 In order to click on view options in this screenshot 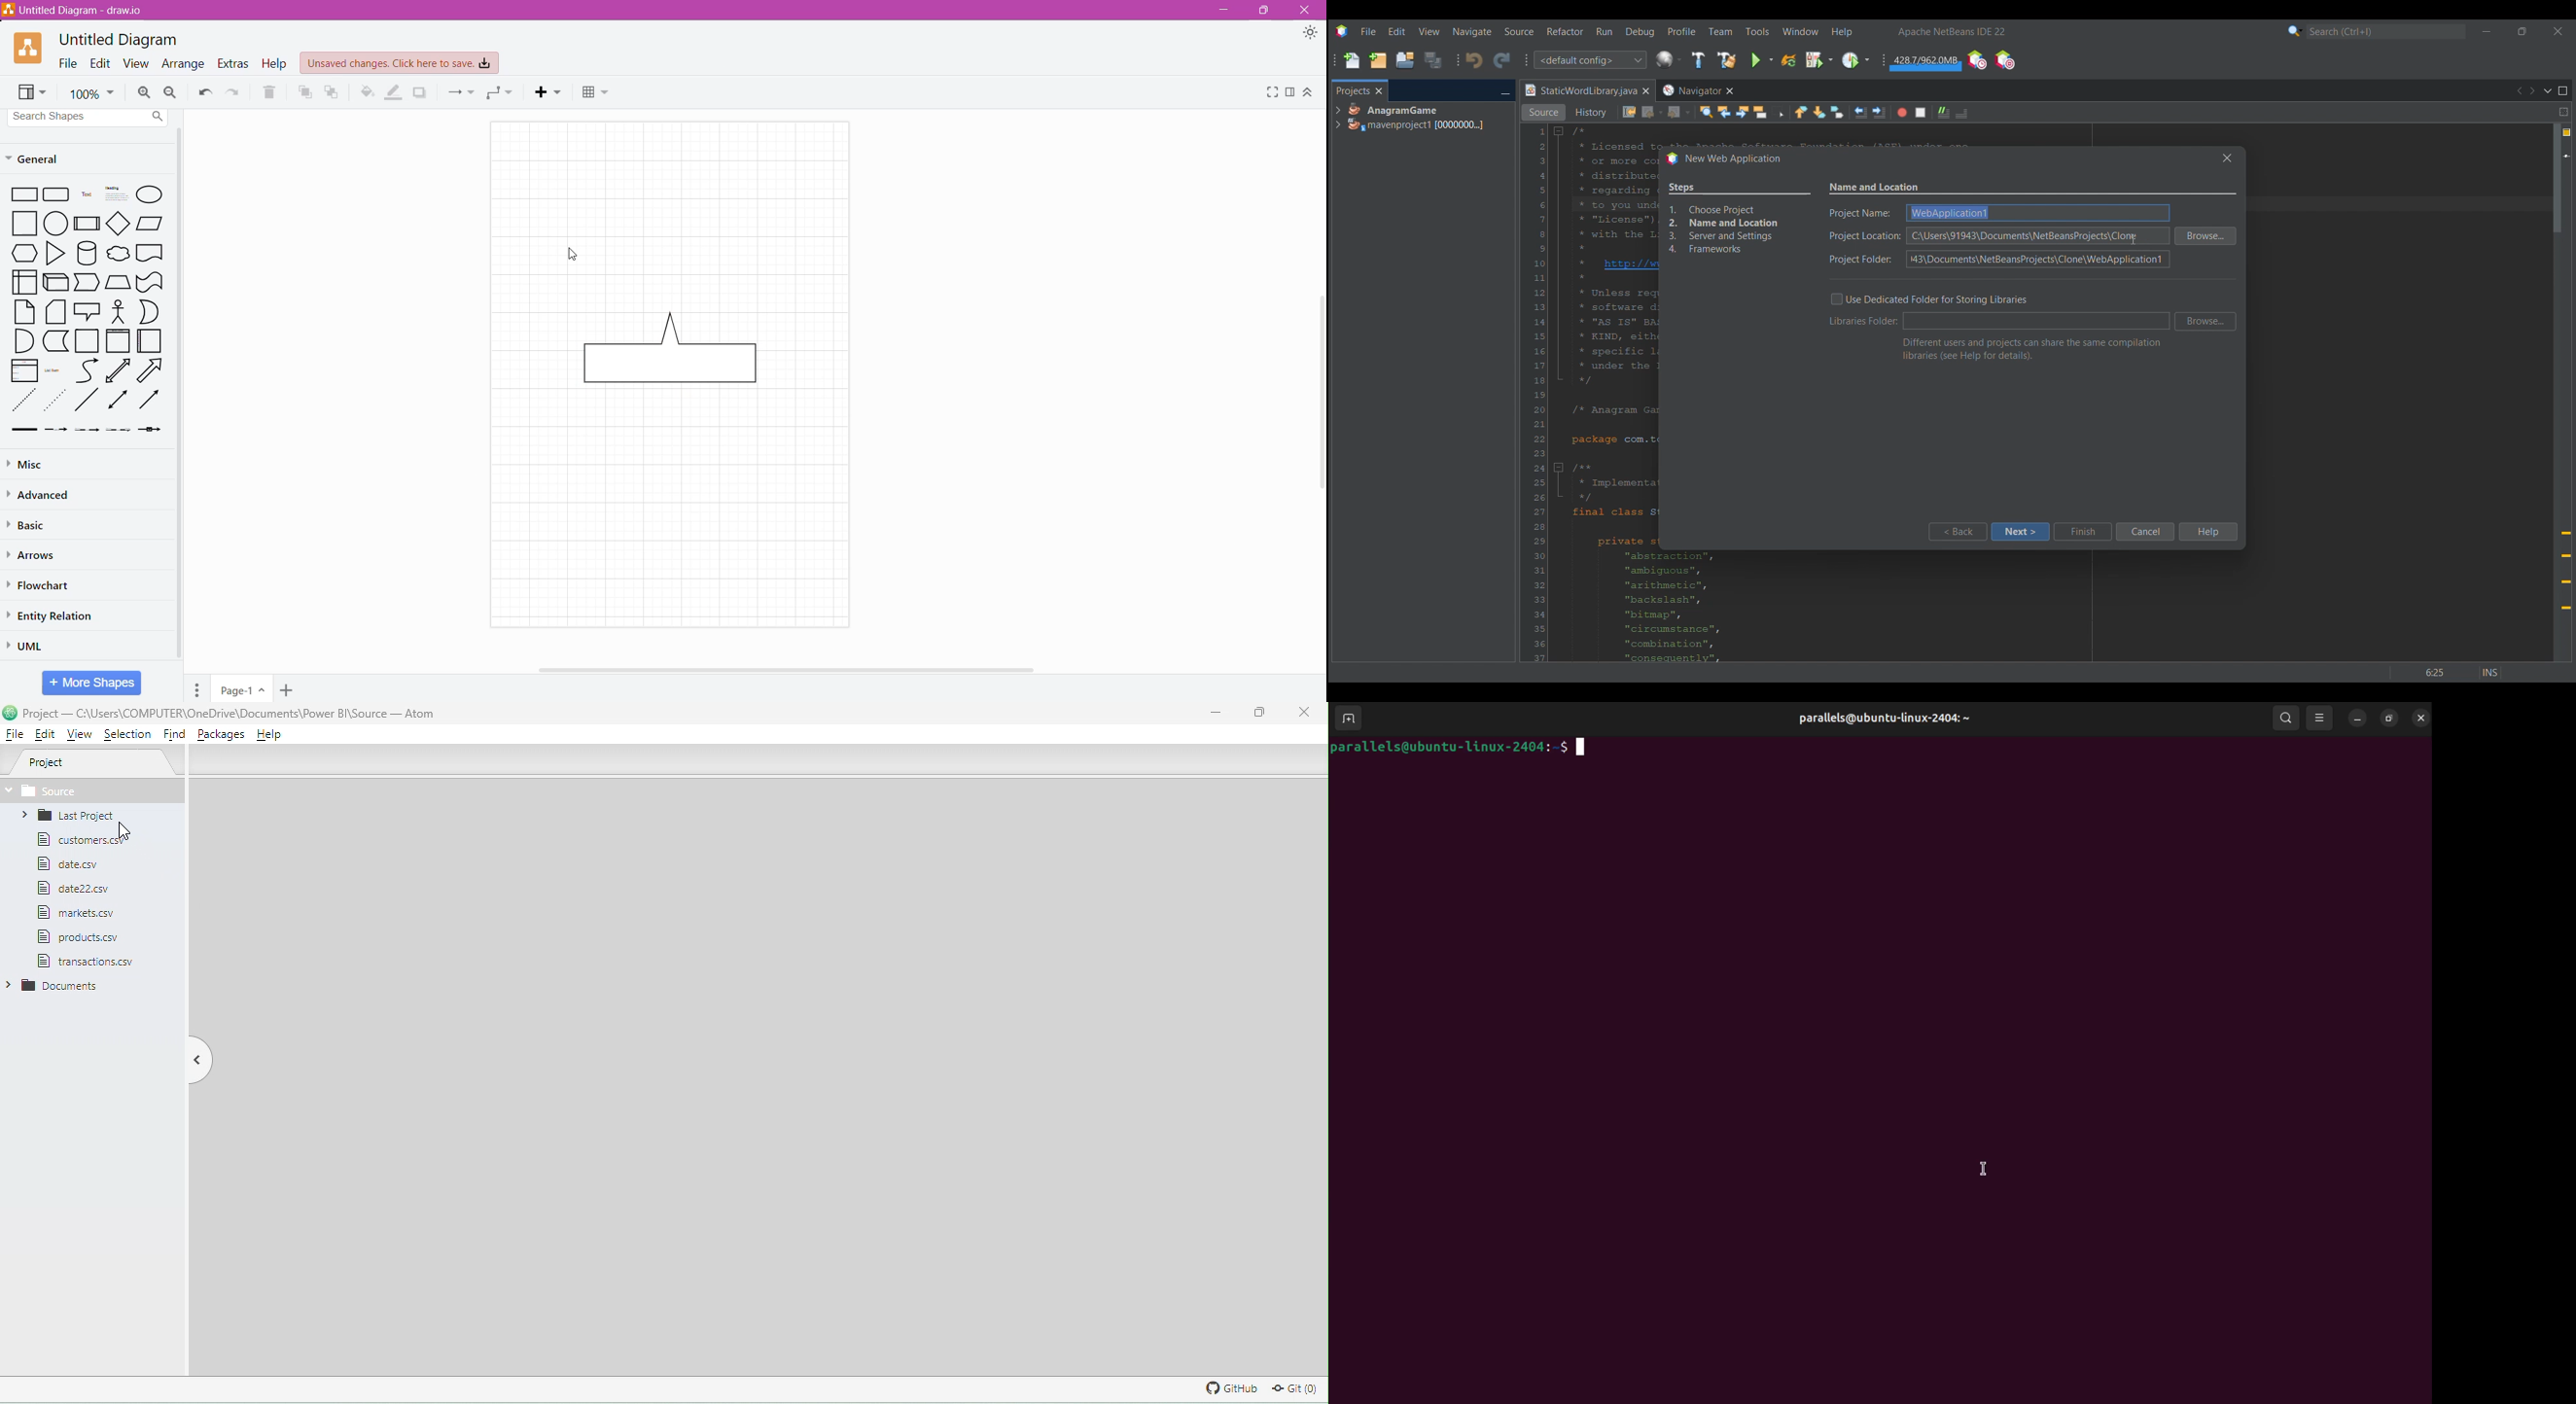, I will do `click(2321, 717)`.